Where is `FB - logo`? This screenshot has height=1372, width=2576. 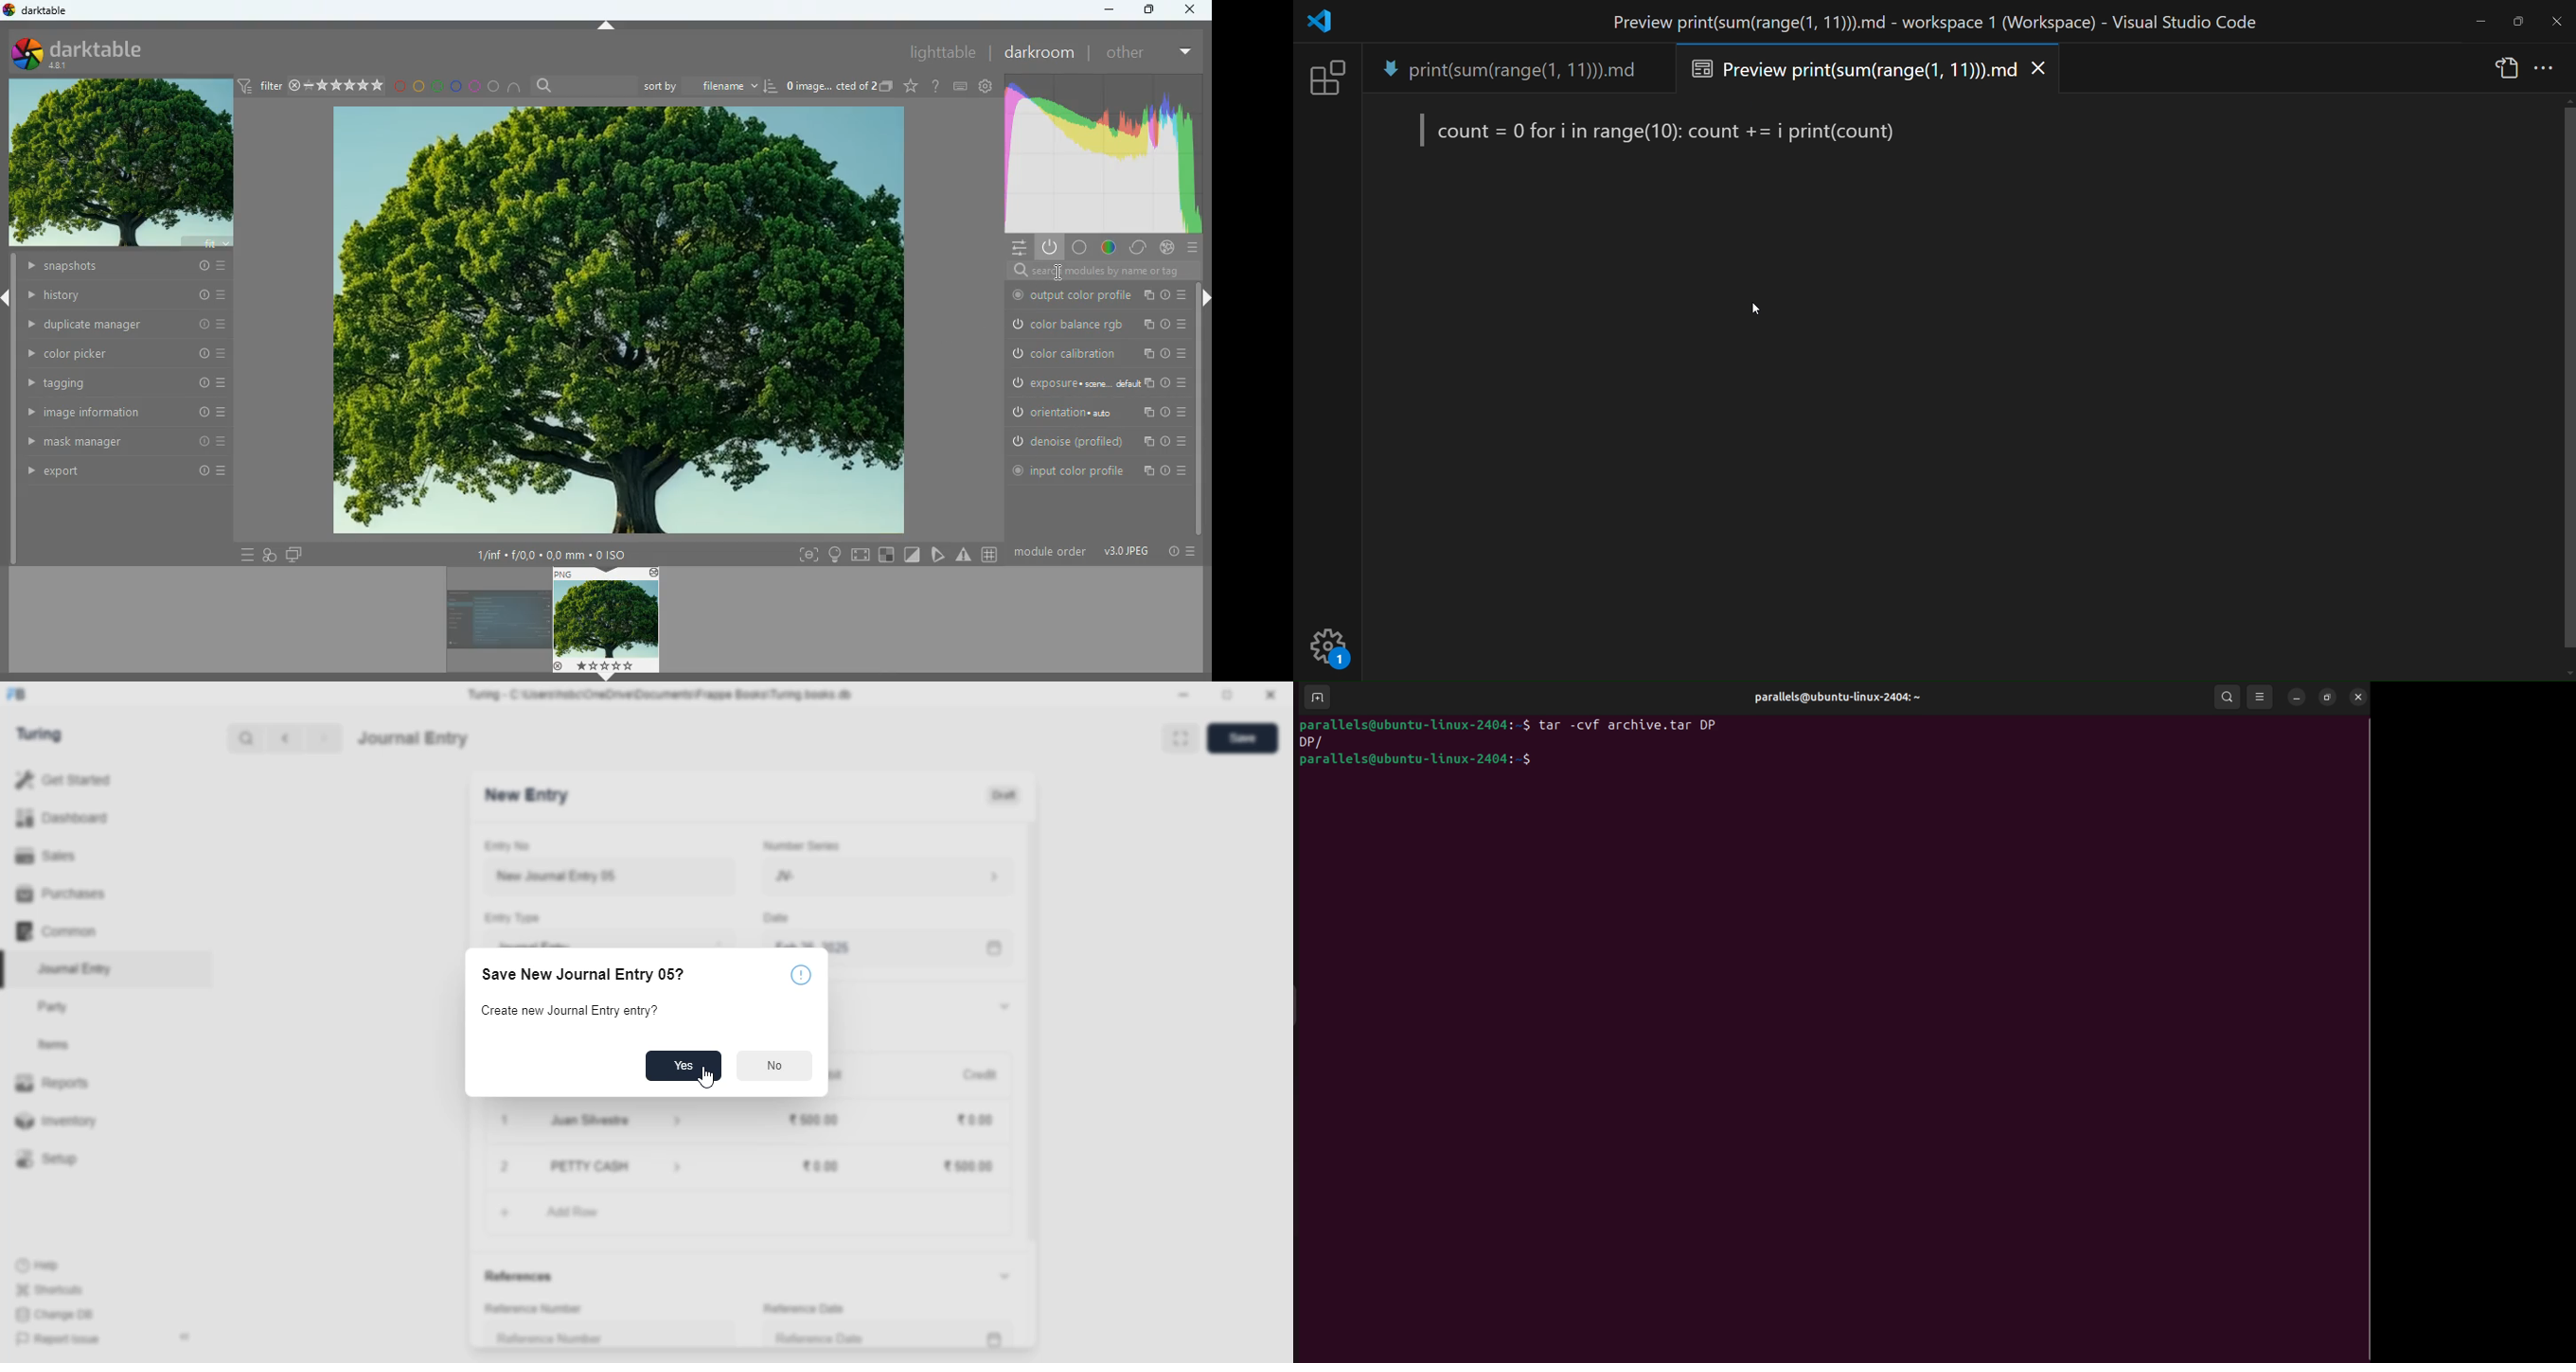
FB - logo is located at coordinates (16, 694).